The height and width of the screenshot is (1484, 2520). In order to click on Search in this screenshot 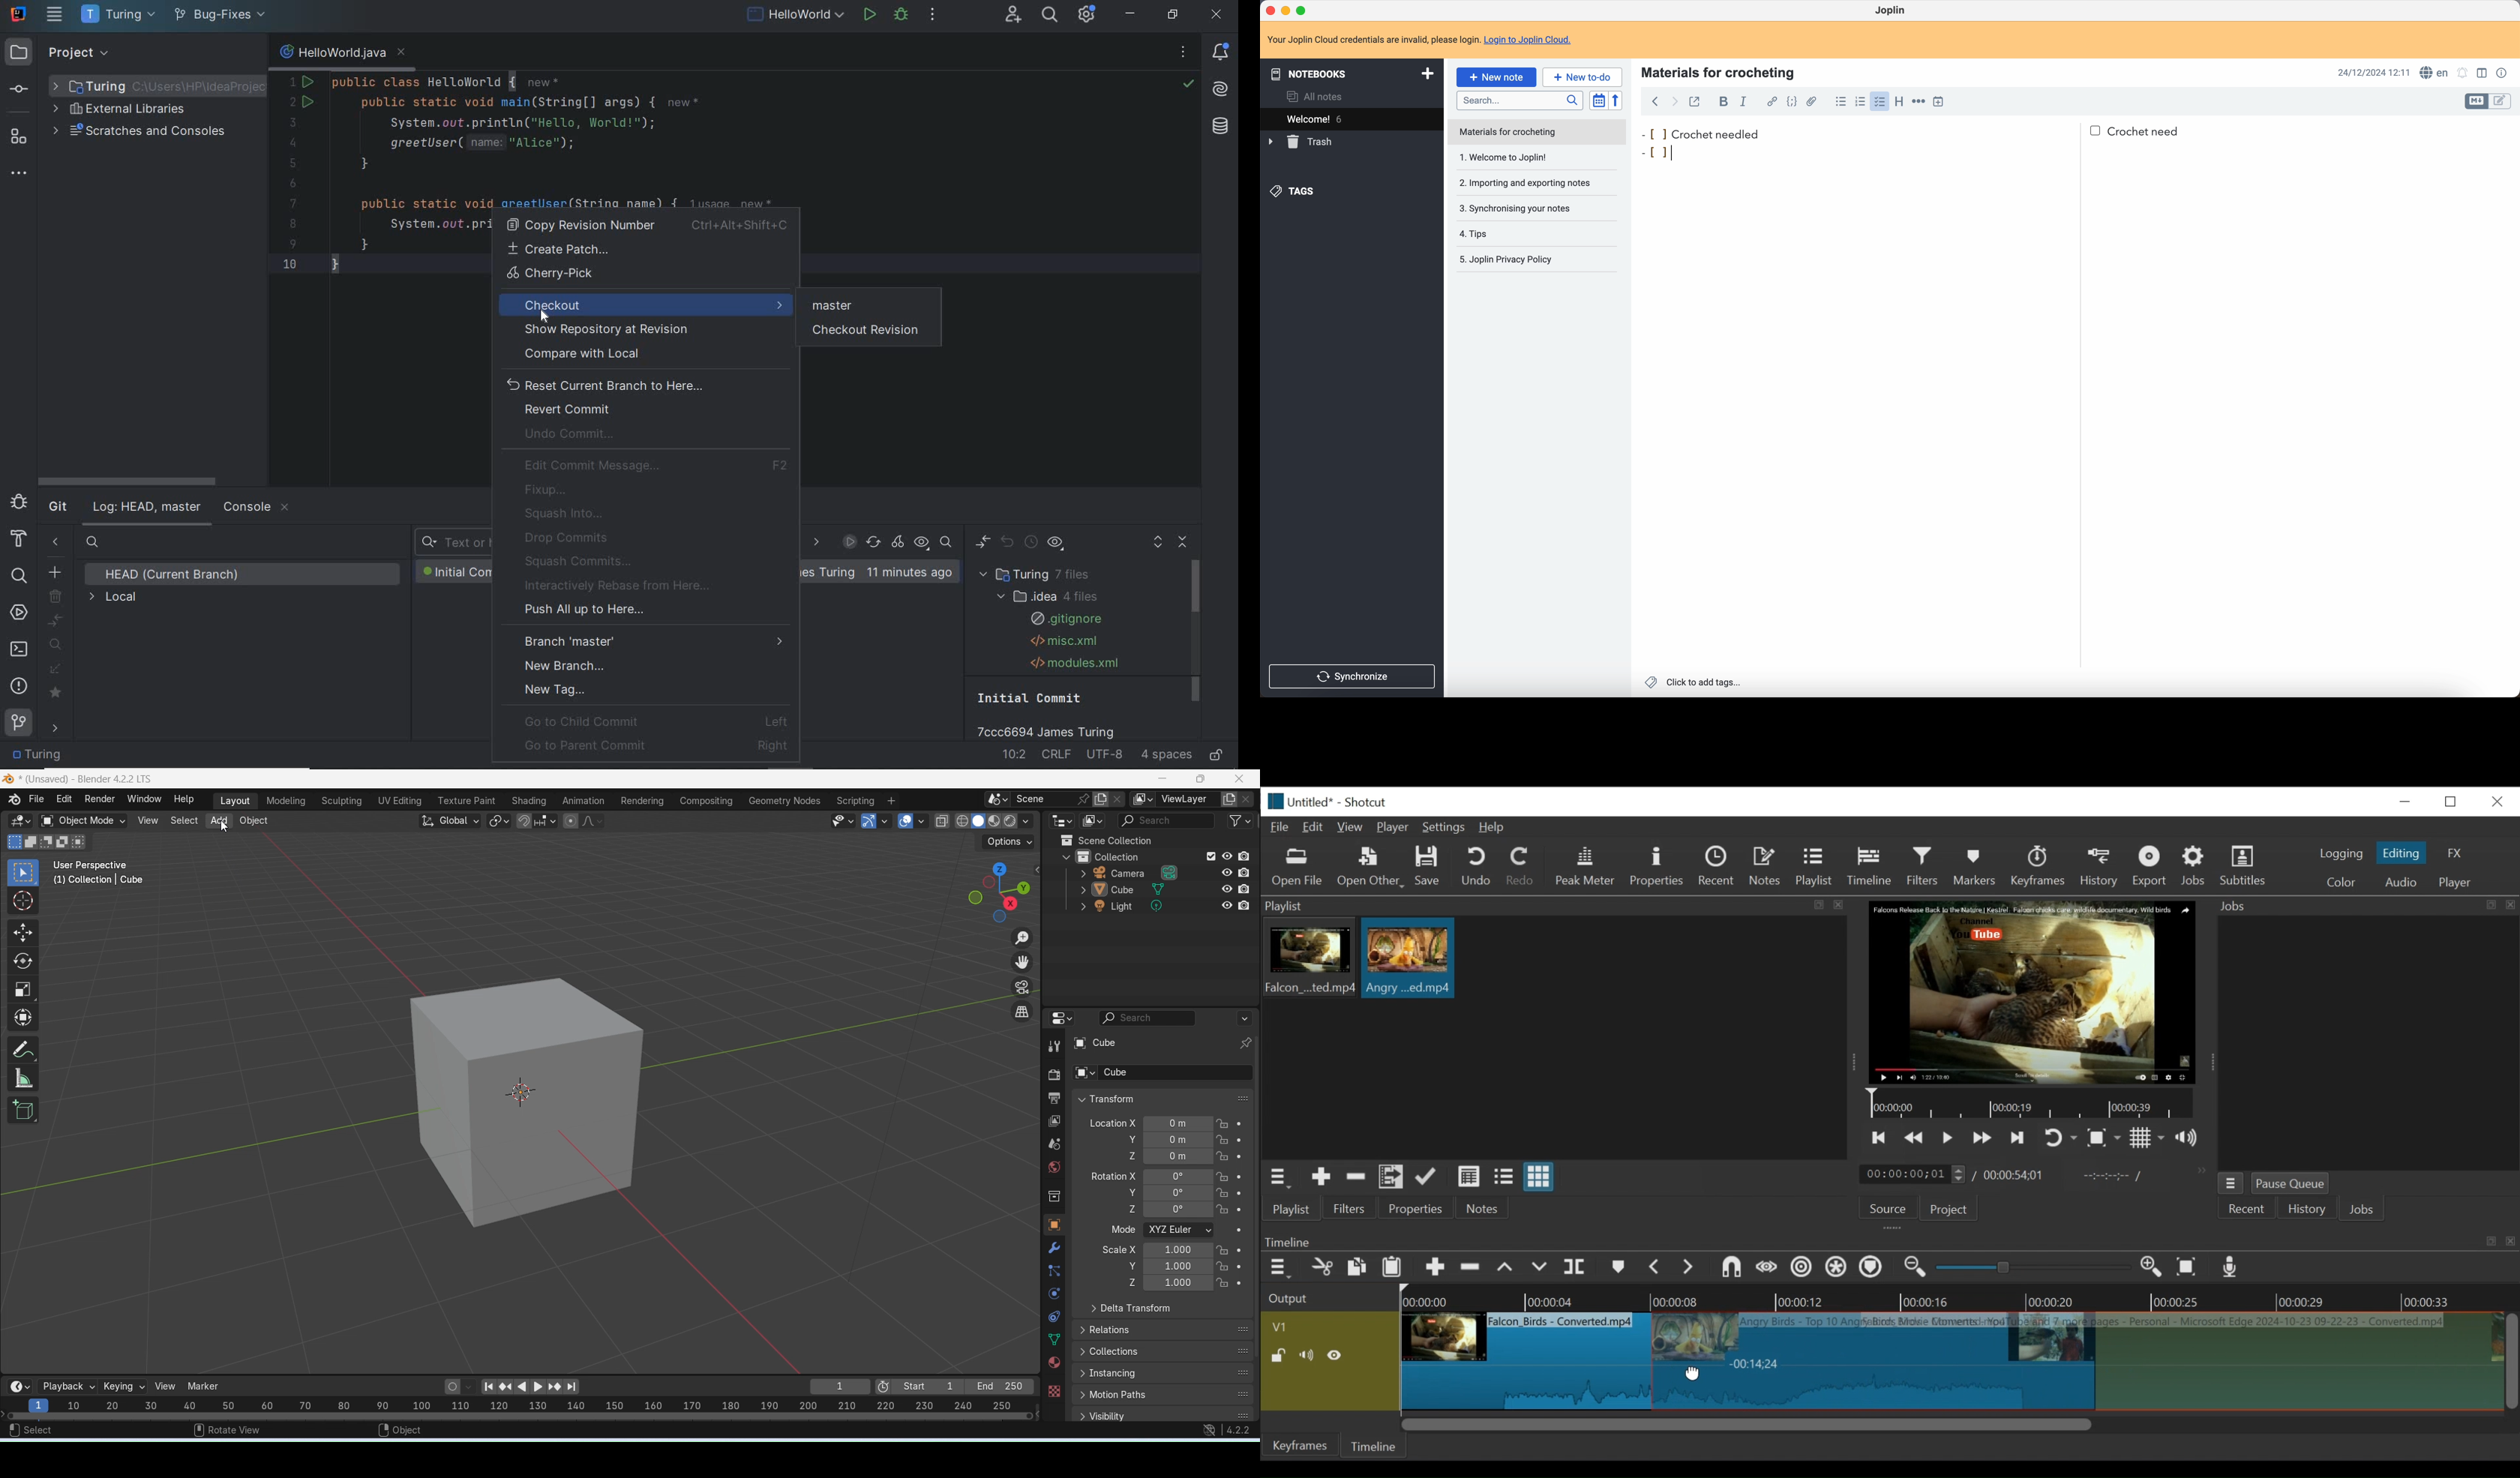, I will do `click(1163, 821)`.